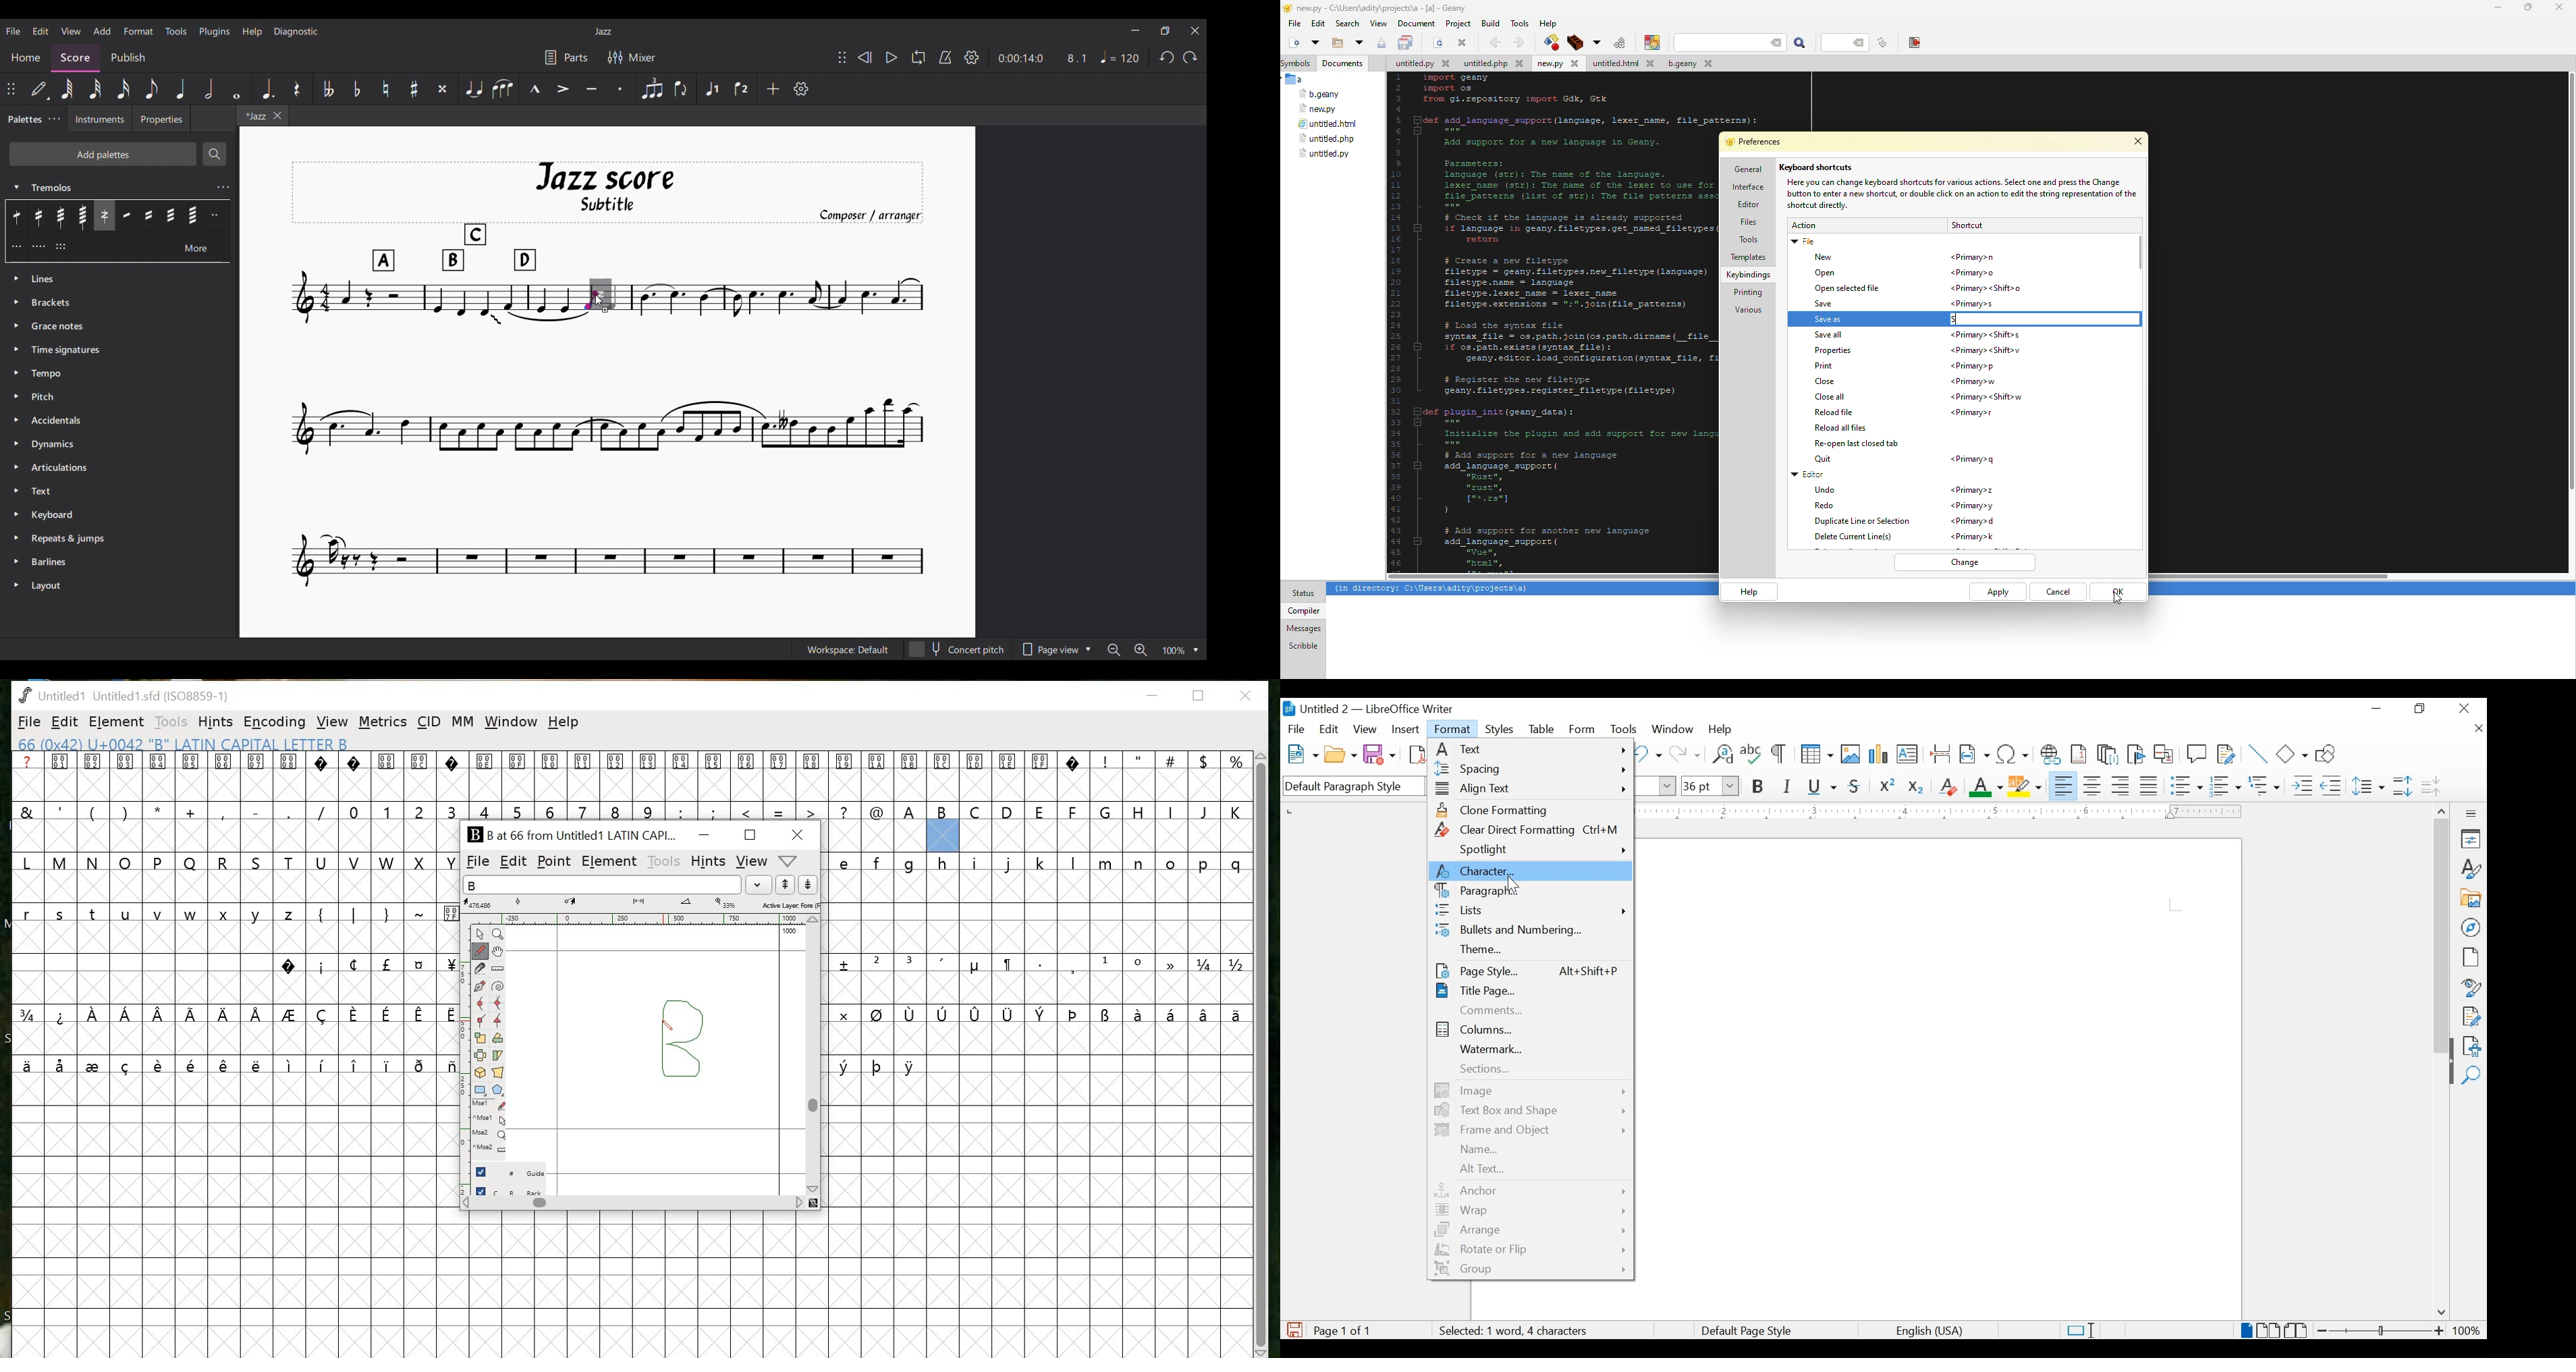 This screenshot has height=1372, width=2576. I want to click on Default, so click(40, 89).